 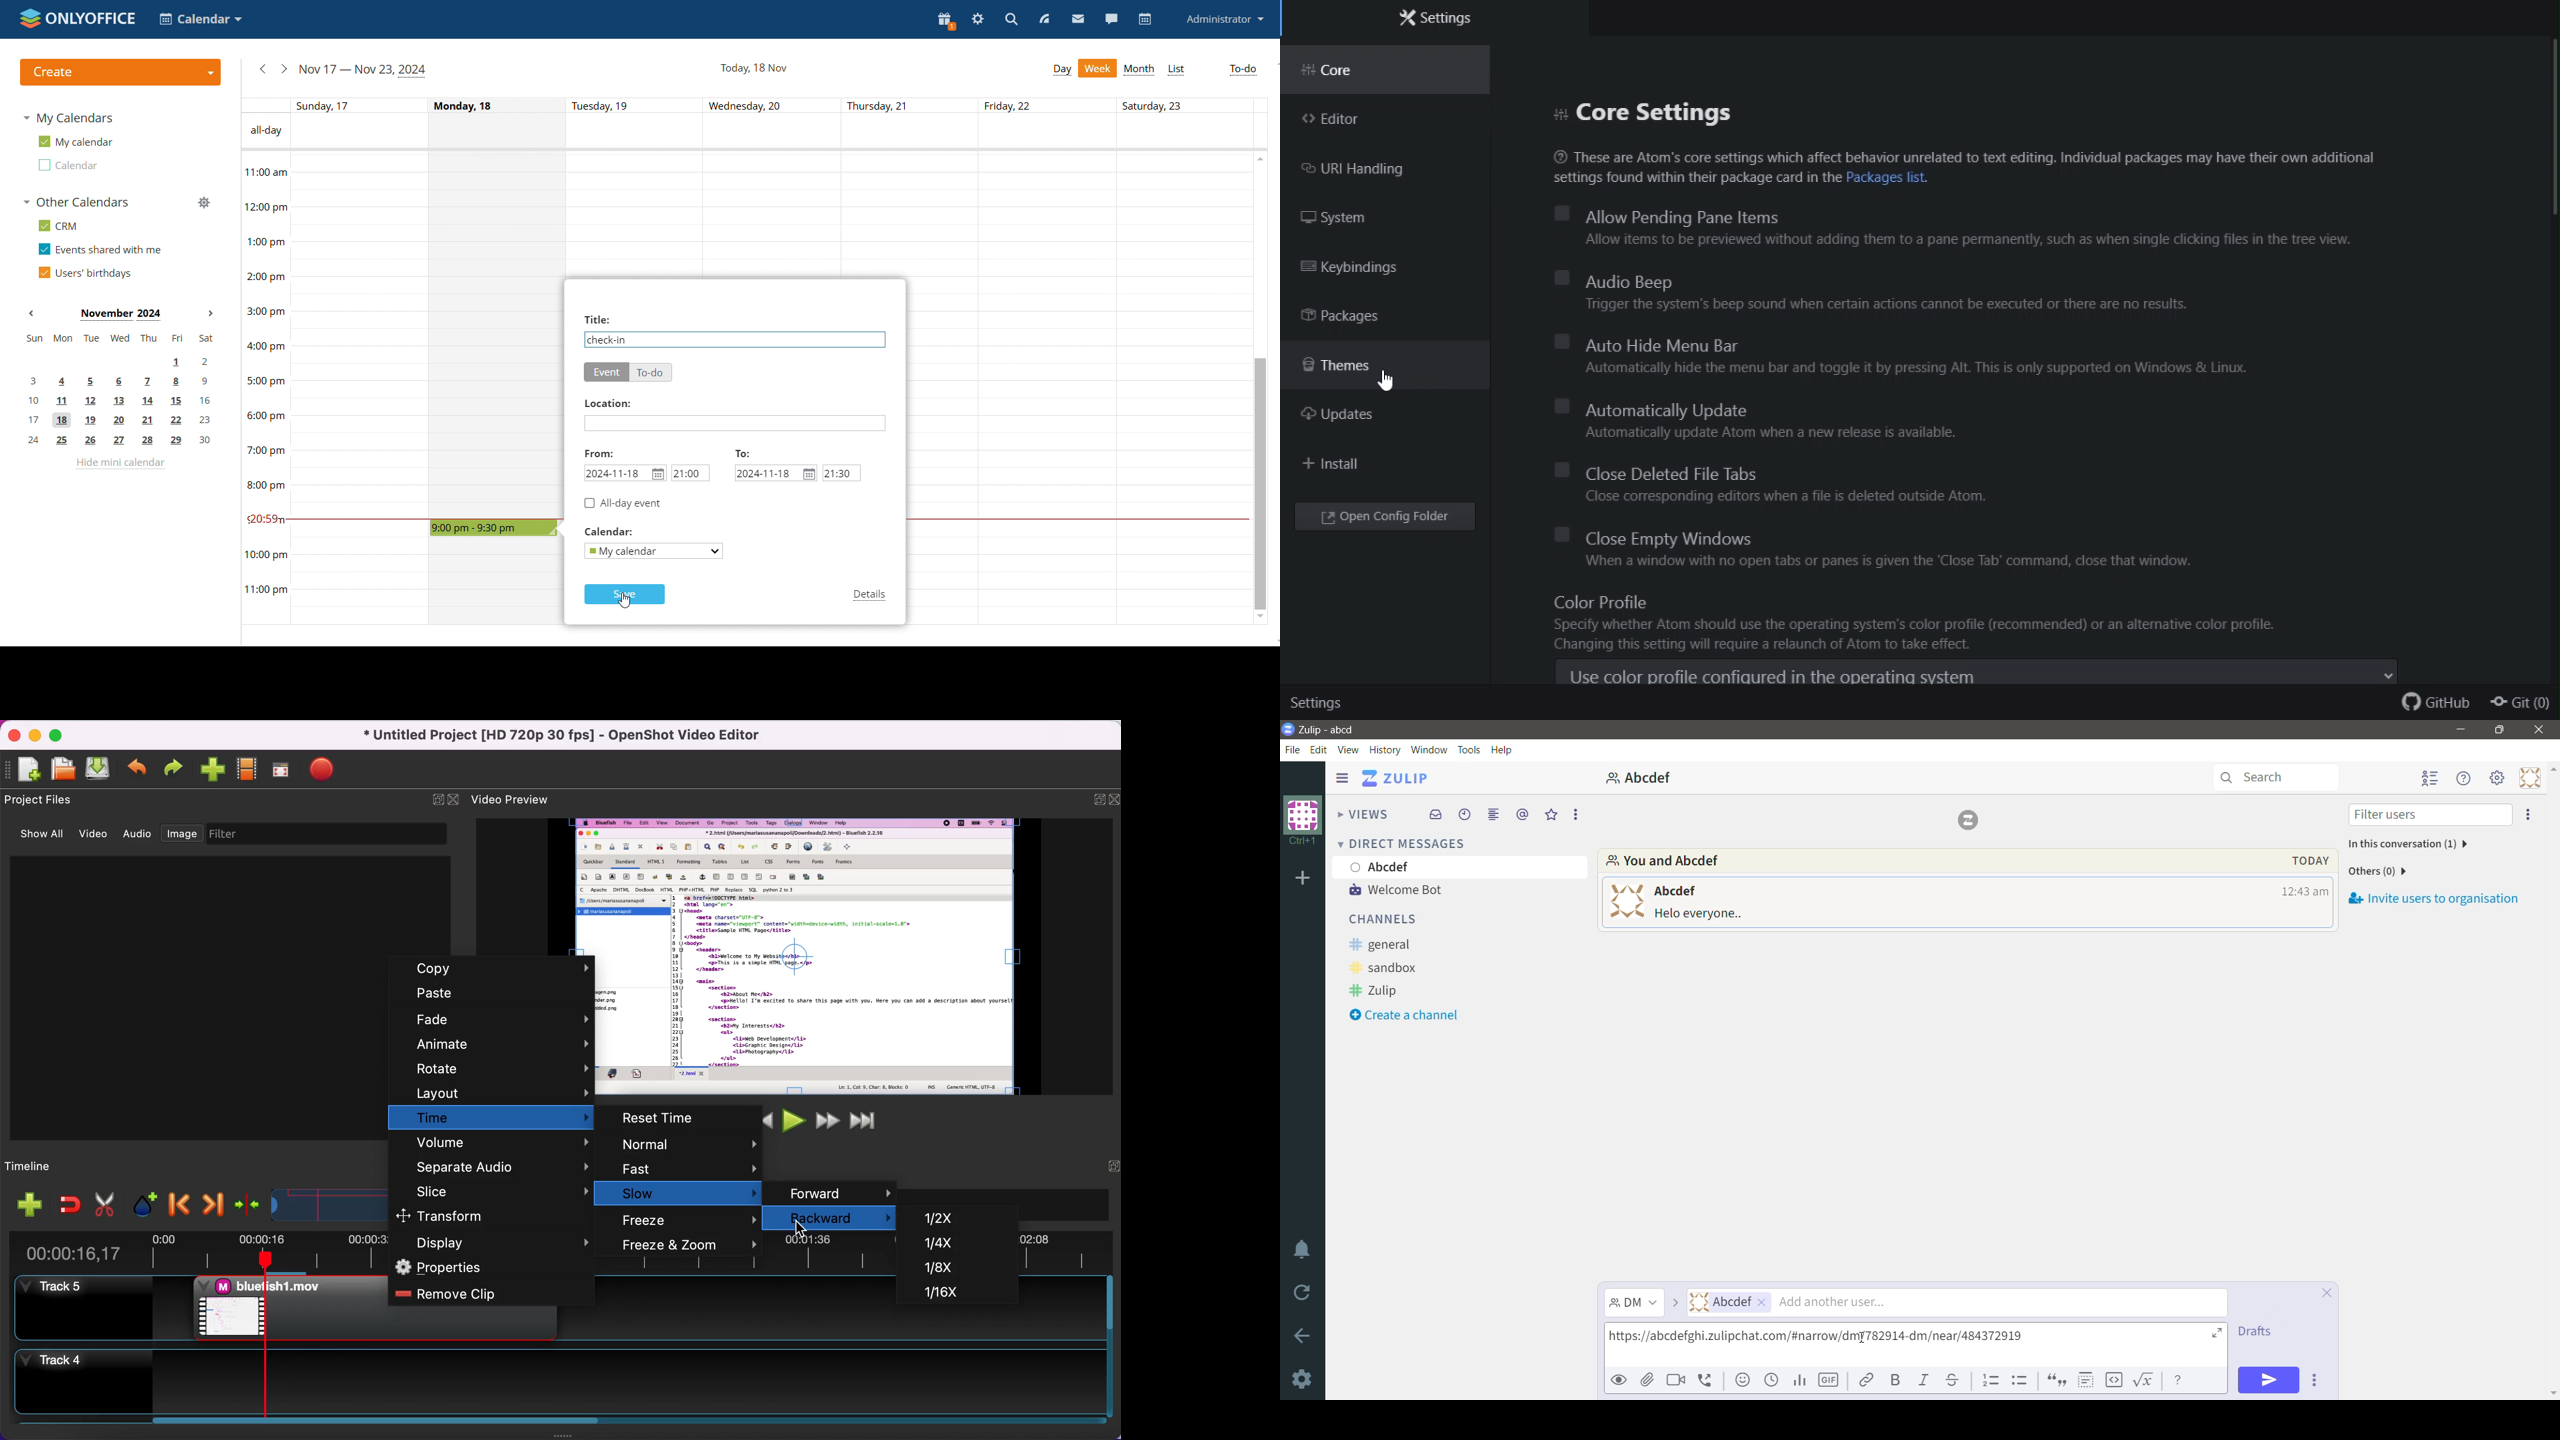 I want to click on week view, so click(x=1099, y=68).